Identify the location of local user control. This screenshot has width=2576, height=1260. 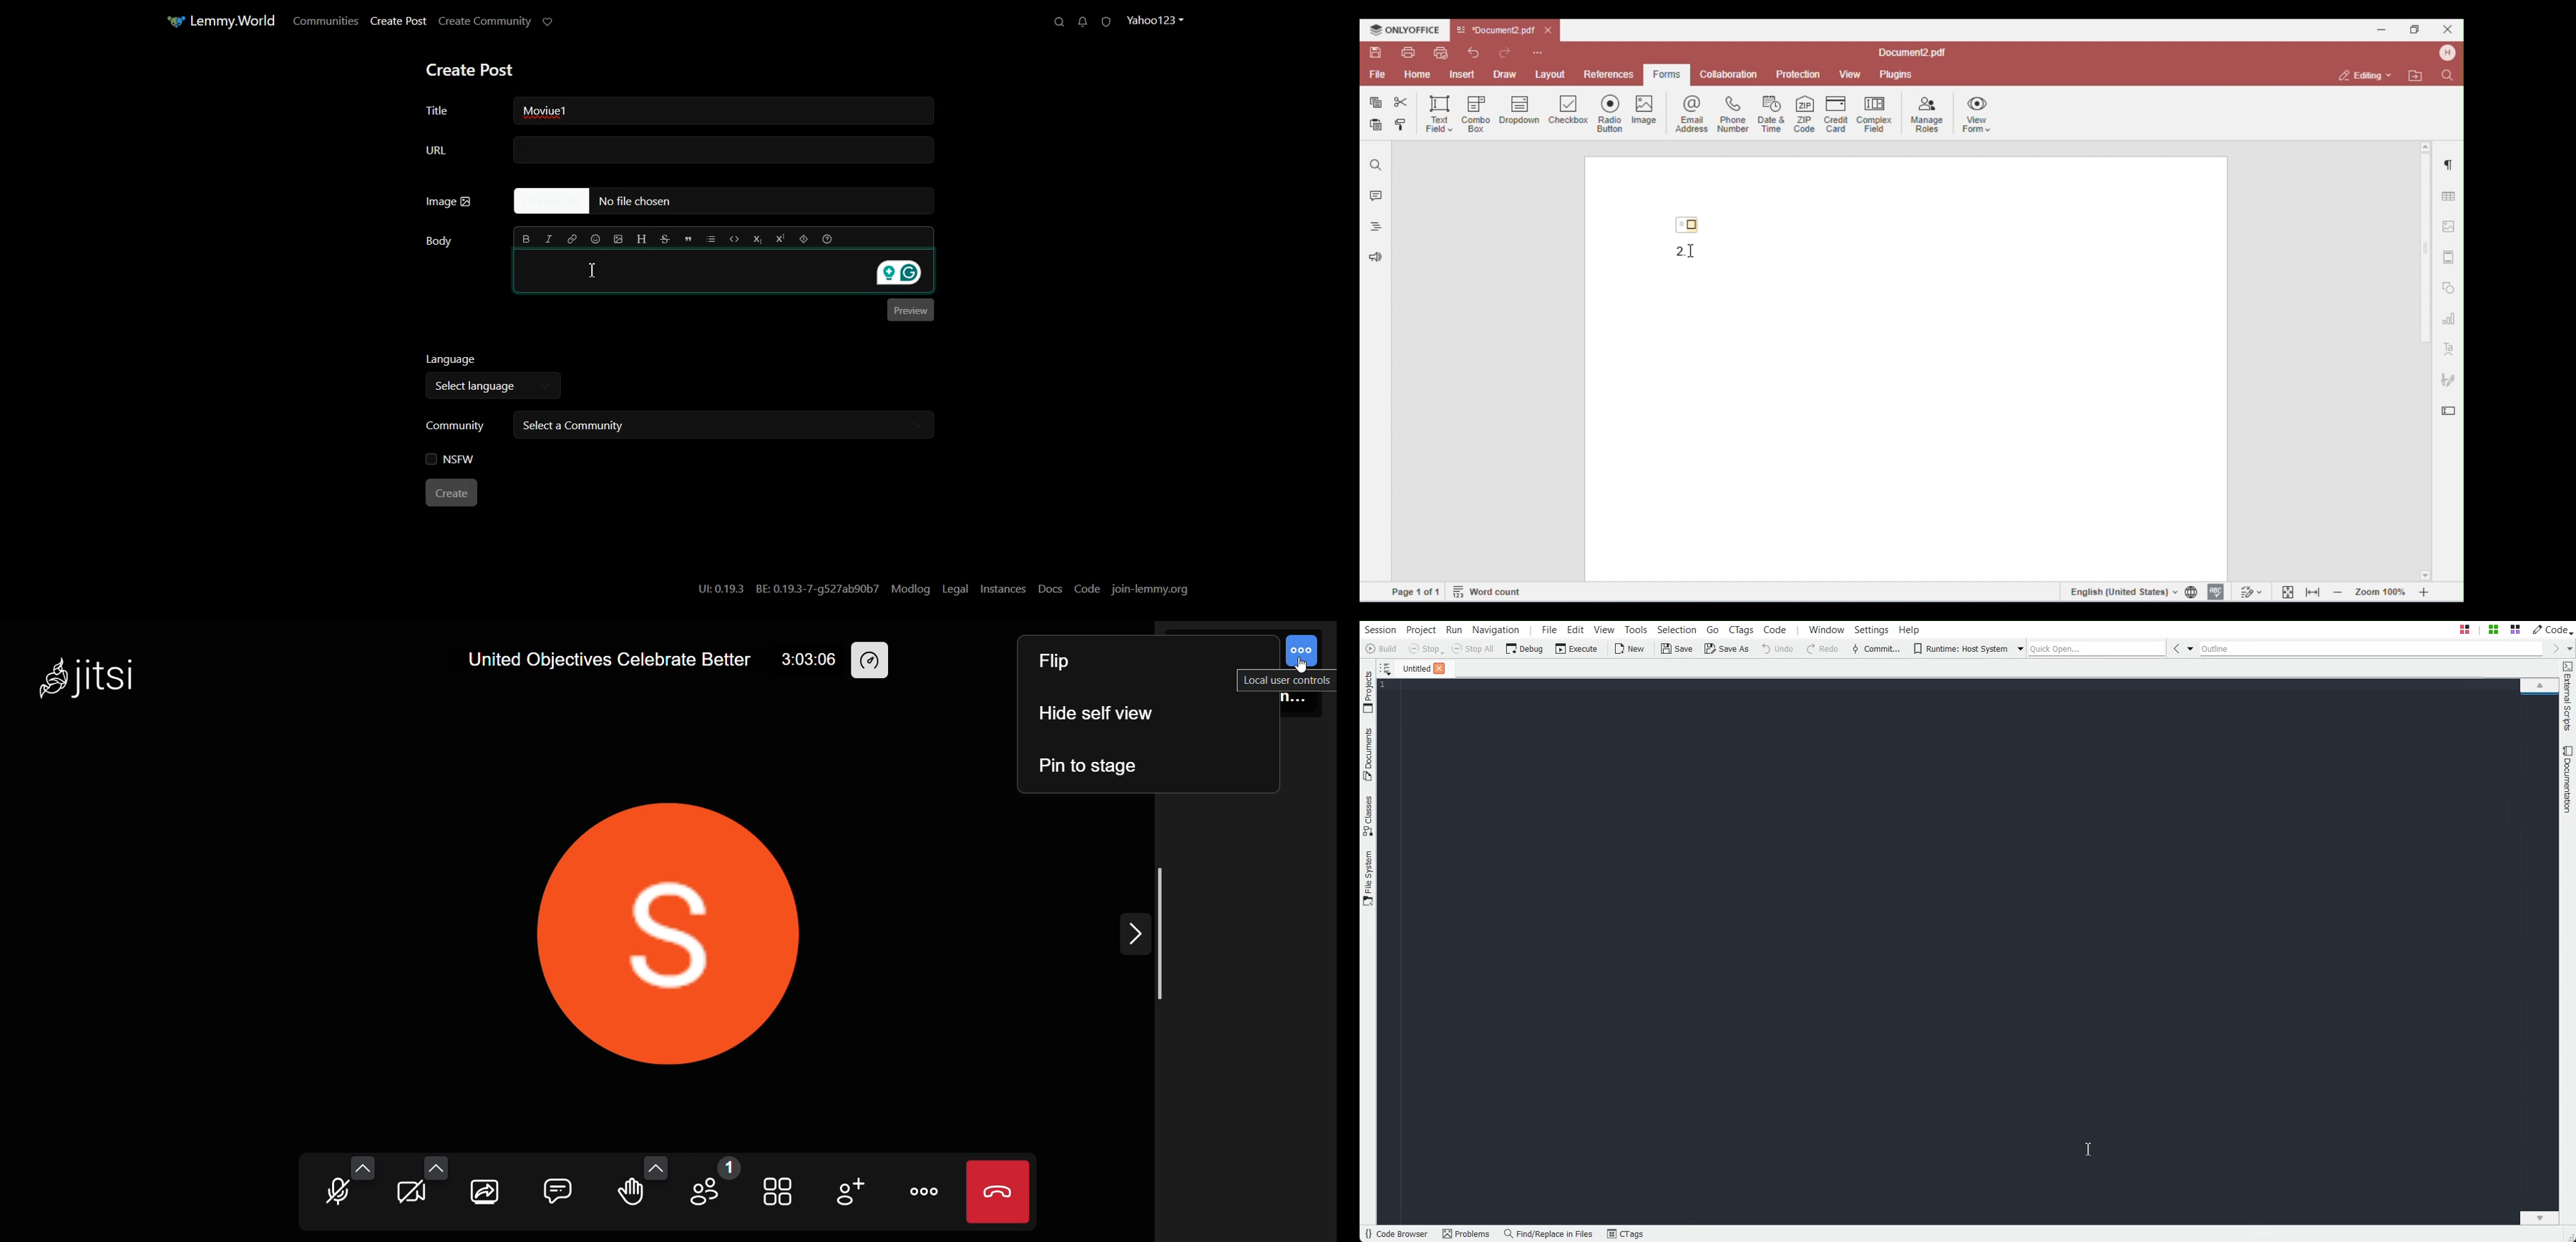
(1282, 680).